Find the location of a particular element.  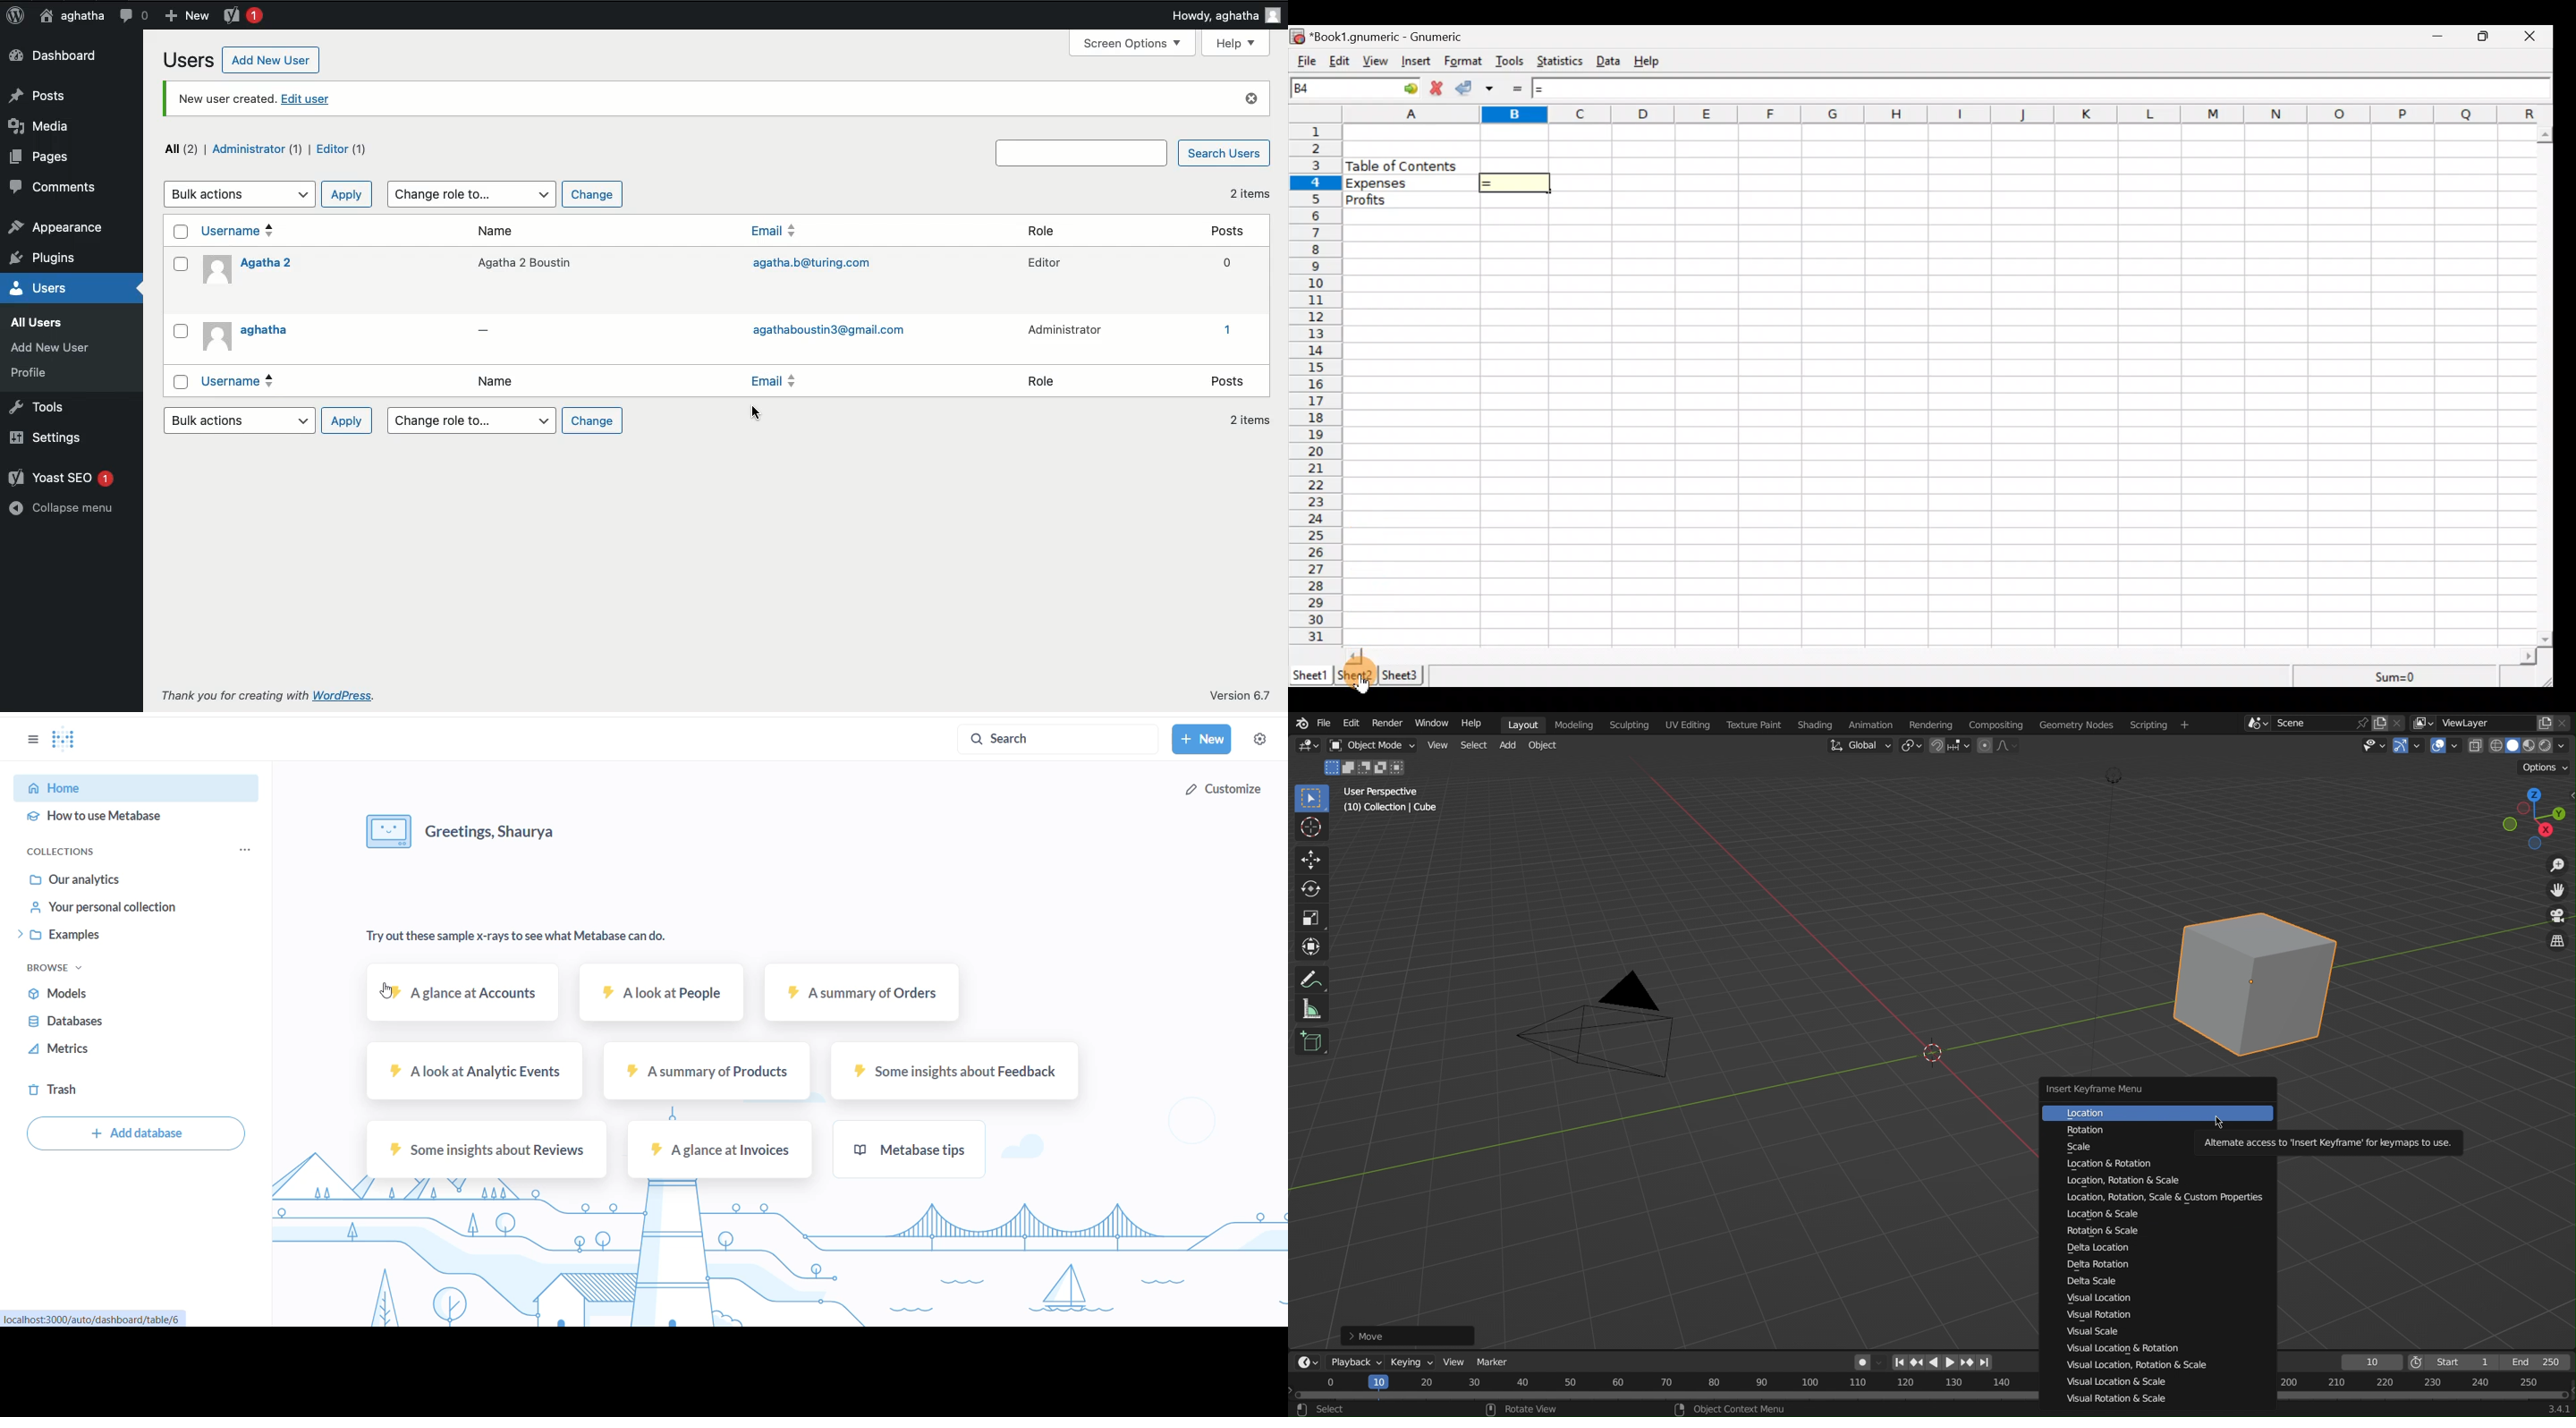

Scale is located at coordinates (2115, 1149).